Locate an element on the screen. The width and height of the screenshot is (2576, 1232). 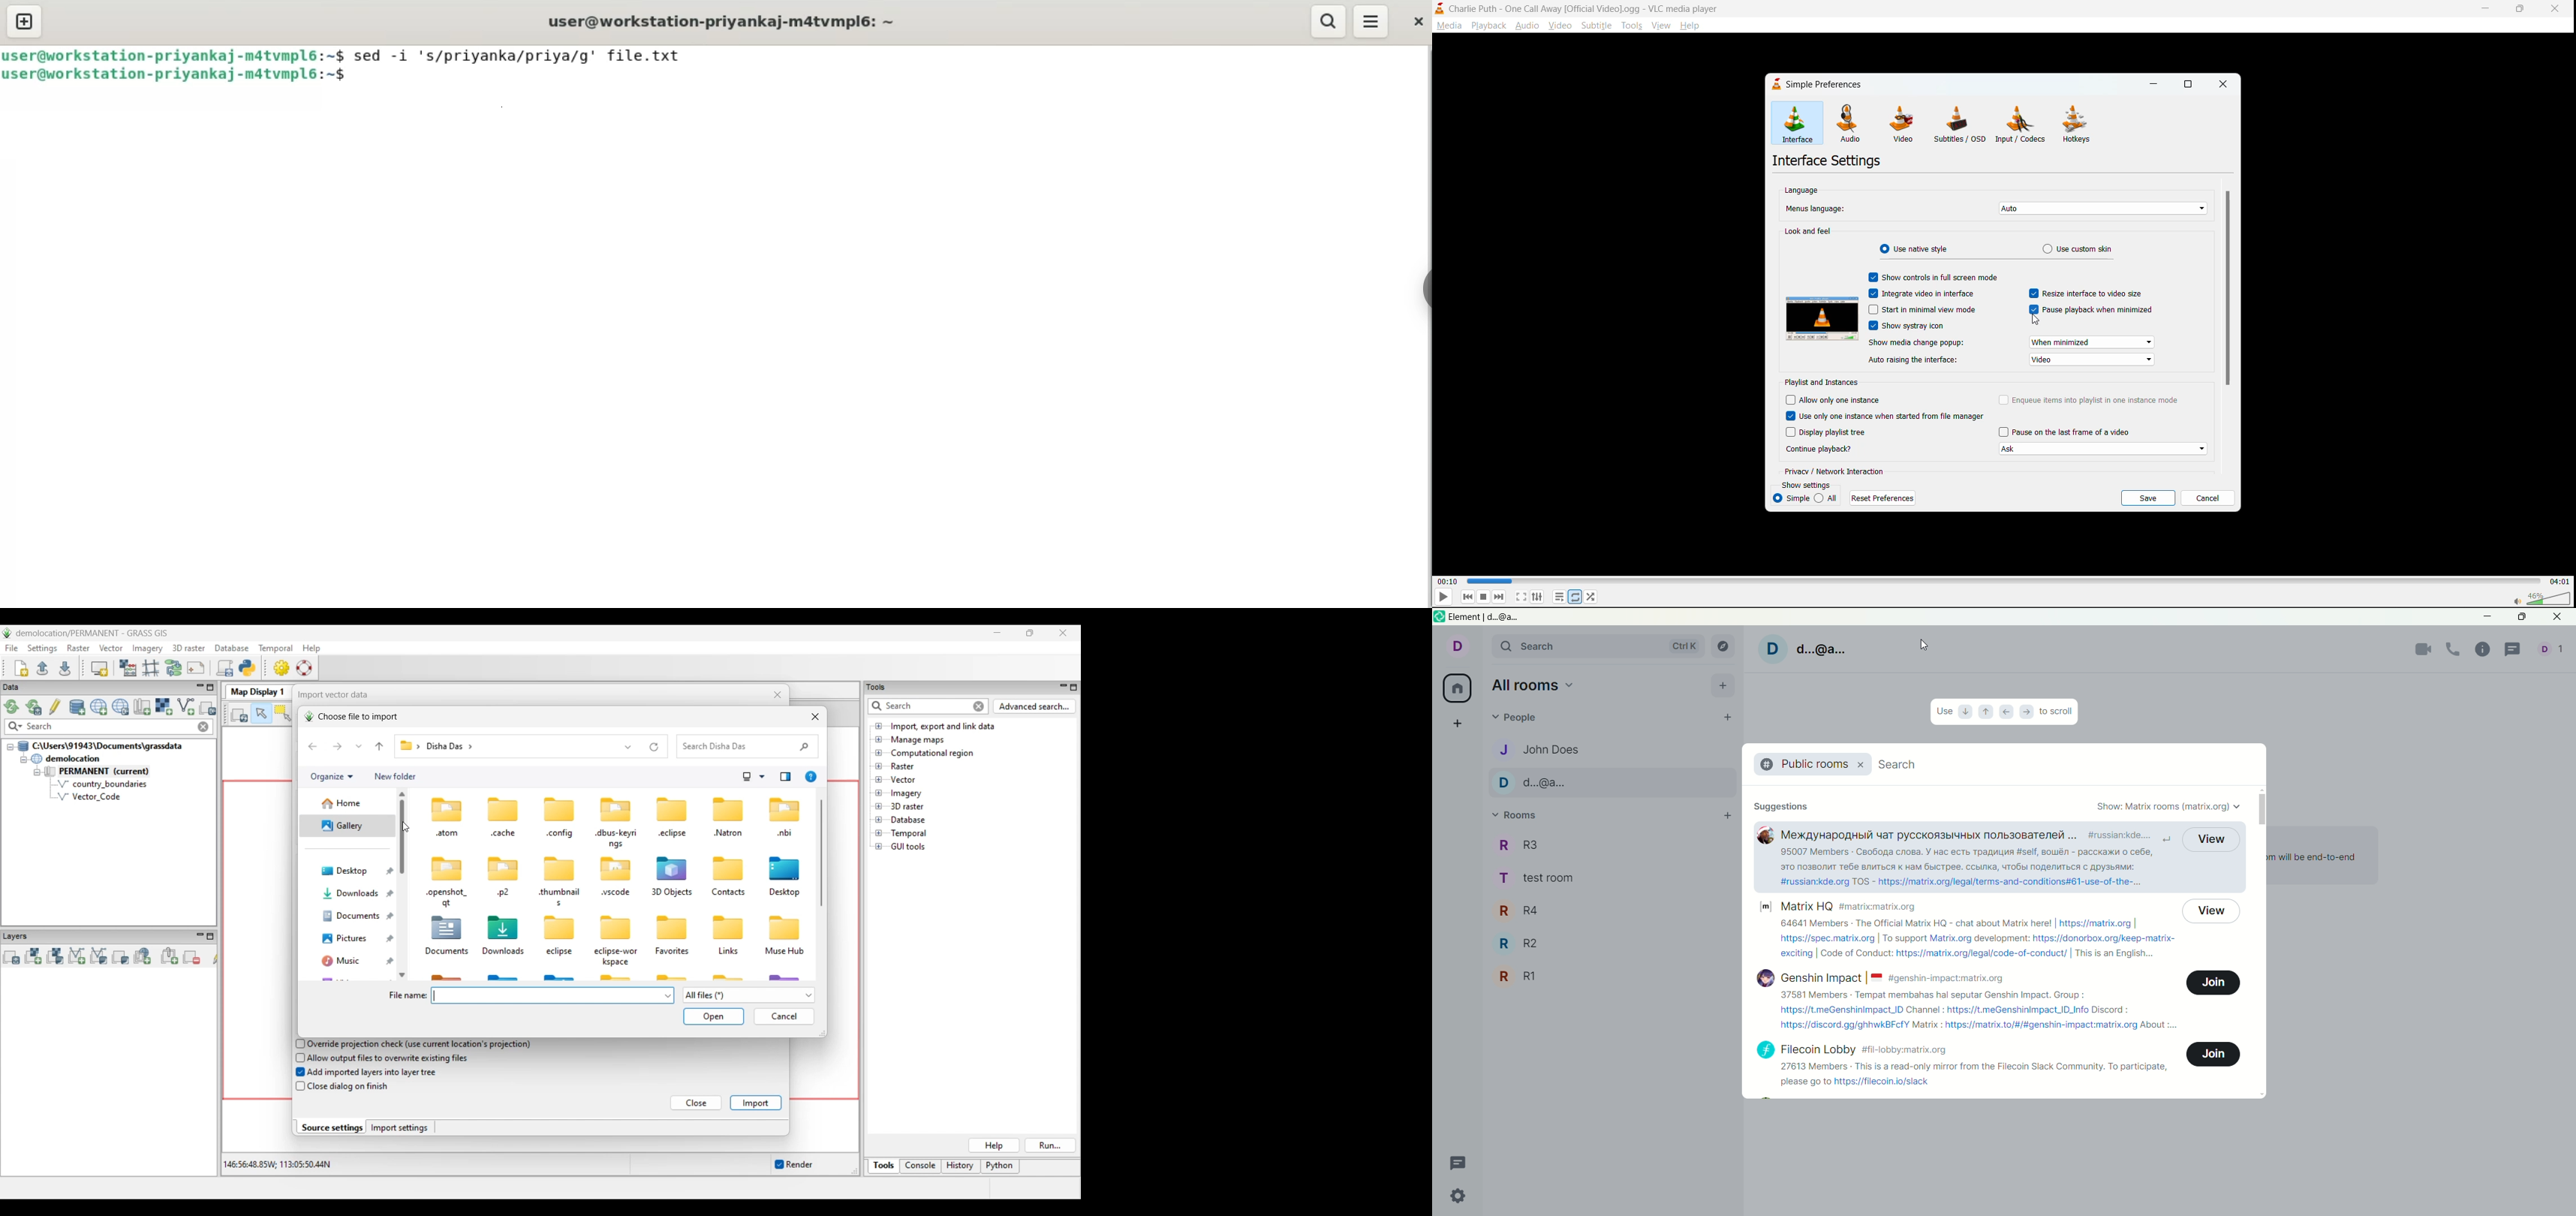
to scroll is located at coordinates (2059, 712).